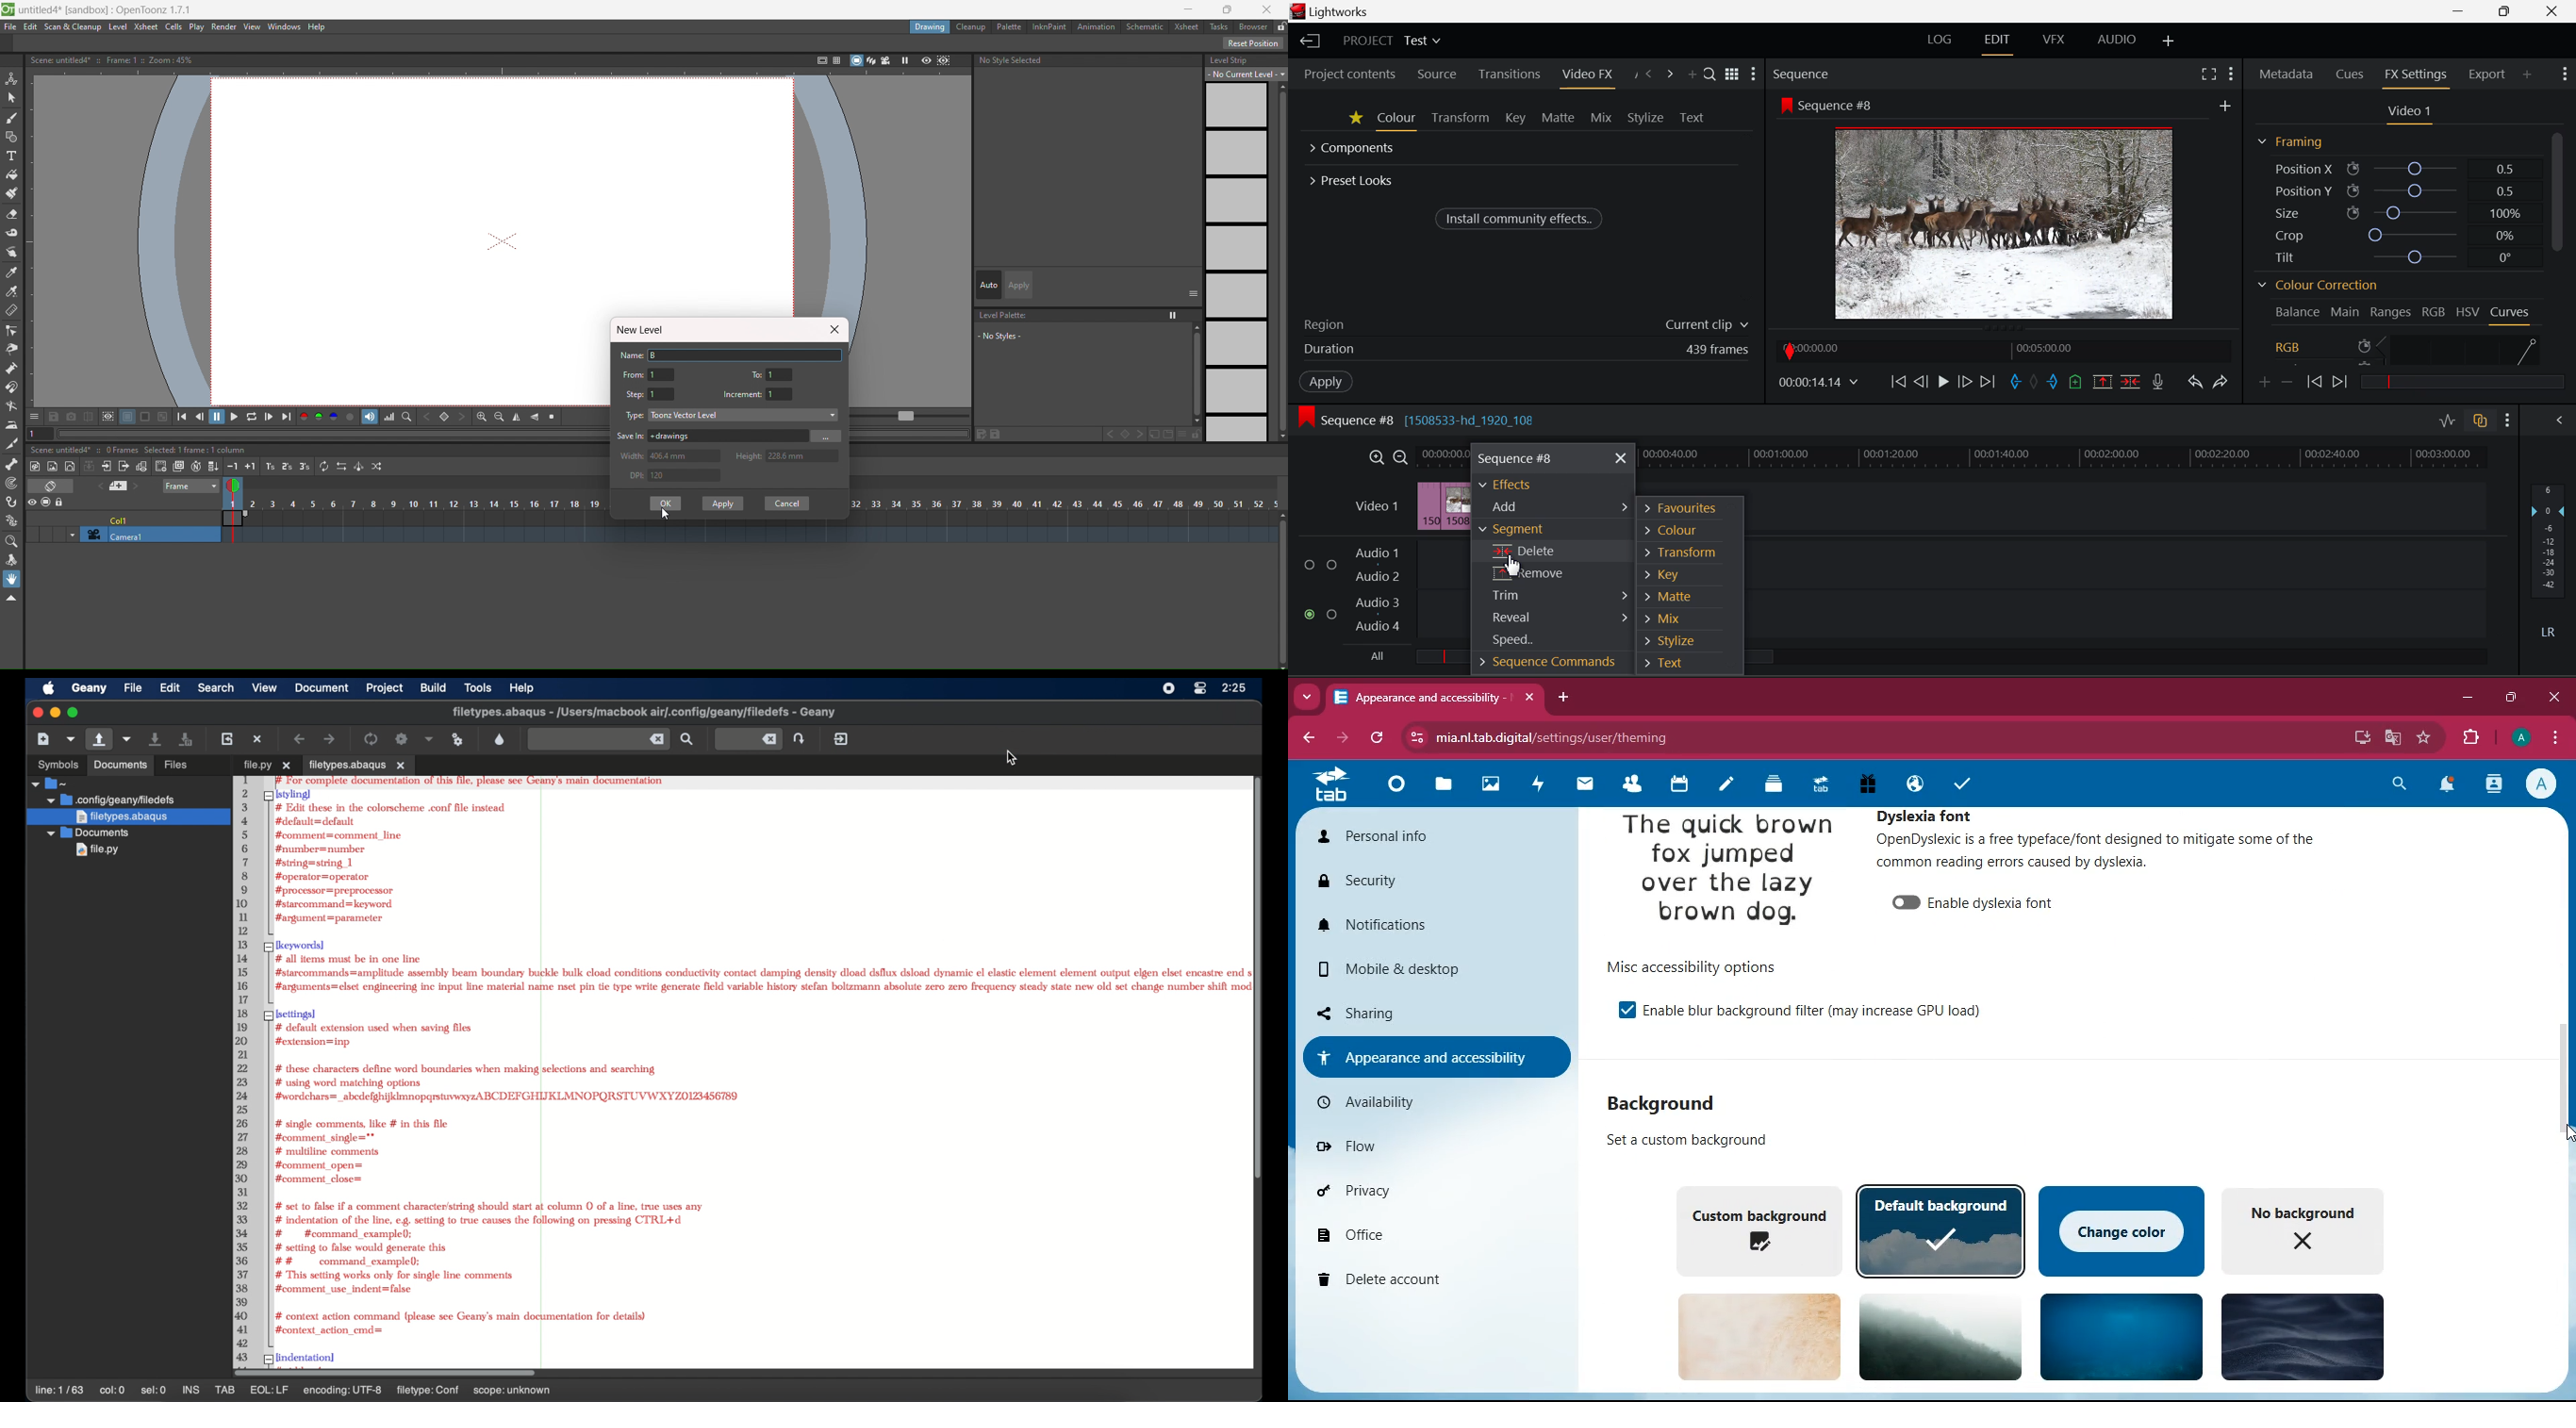 The image size is (2576, 1428). I want to click on Minimize, so click(2505, 11).